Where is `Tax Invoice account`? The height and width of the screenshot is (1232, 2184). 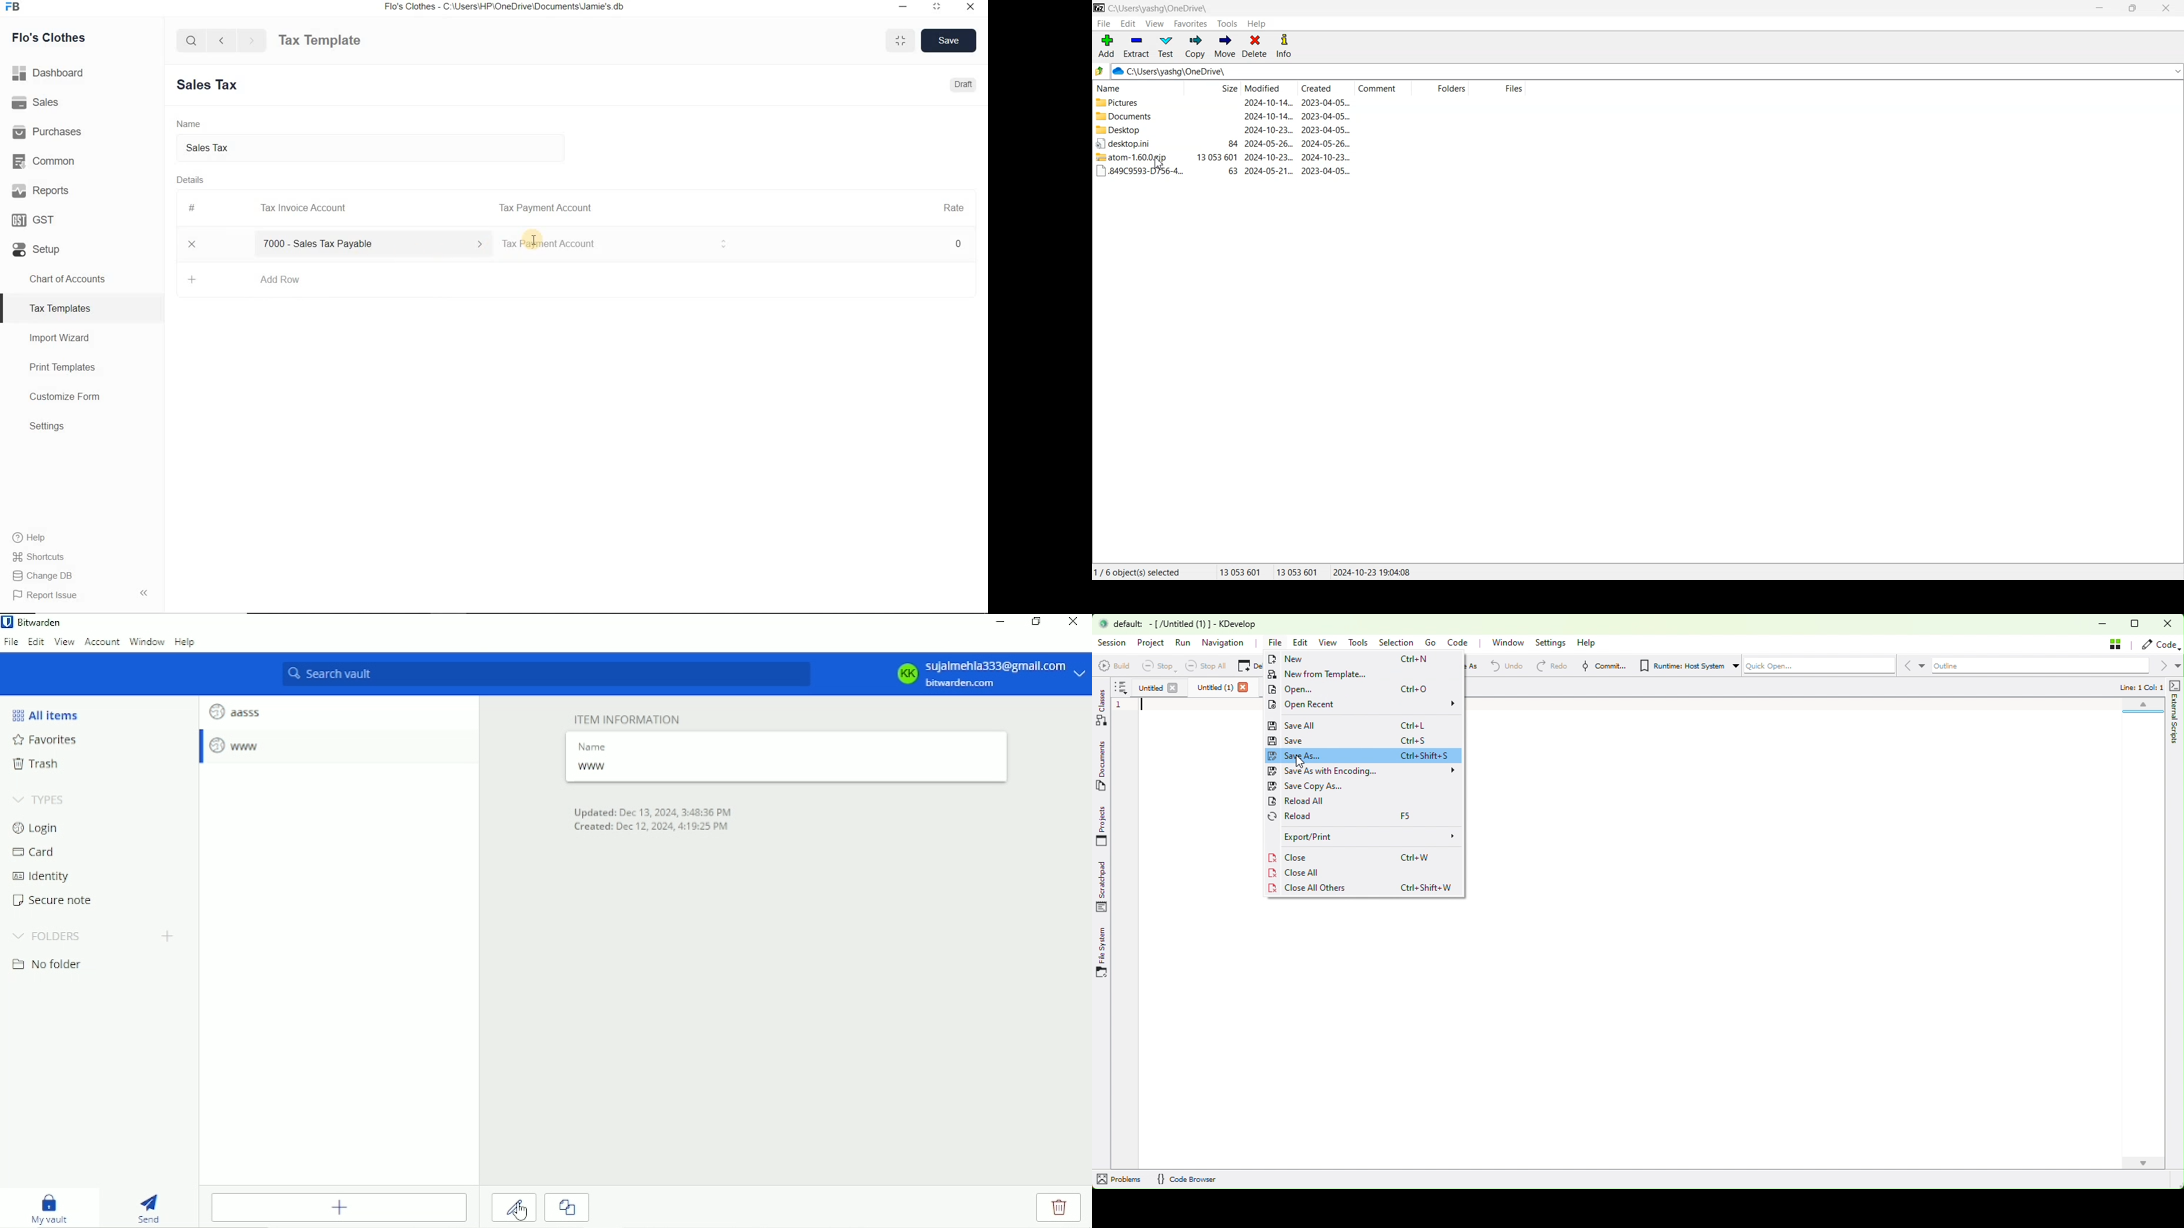
Tax Invoice account is located at coordinates (614, 245).